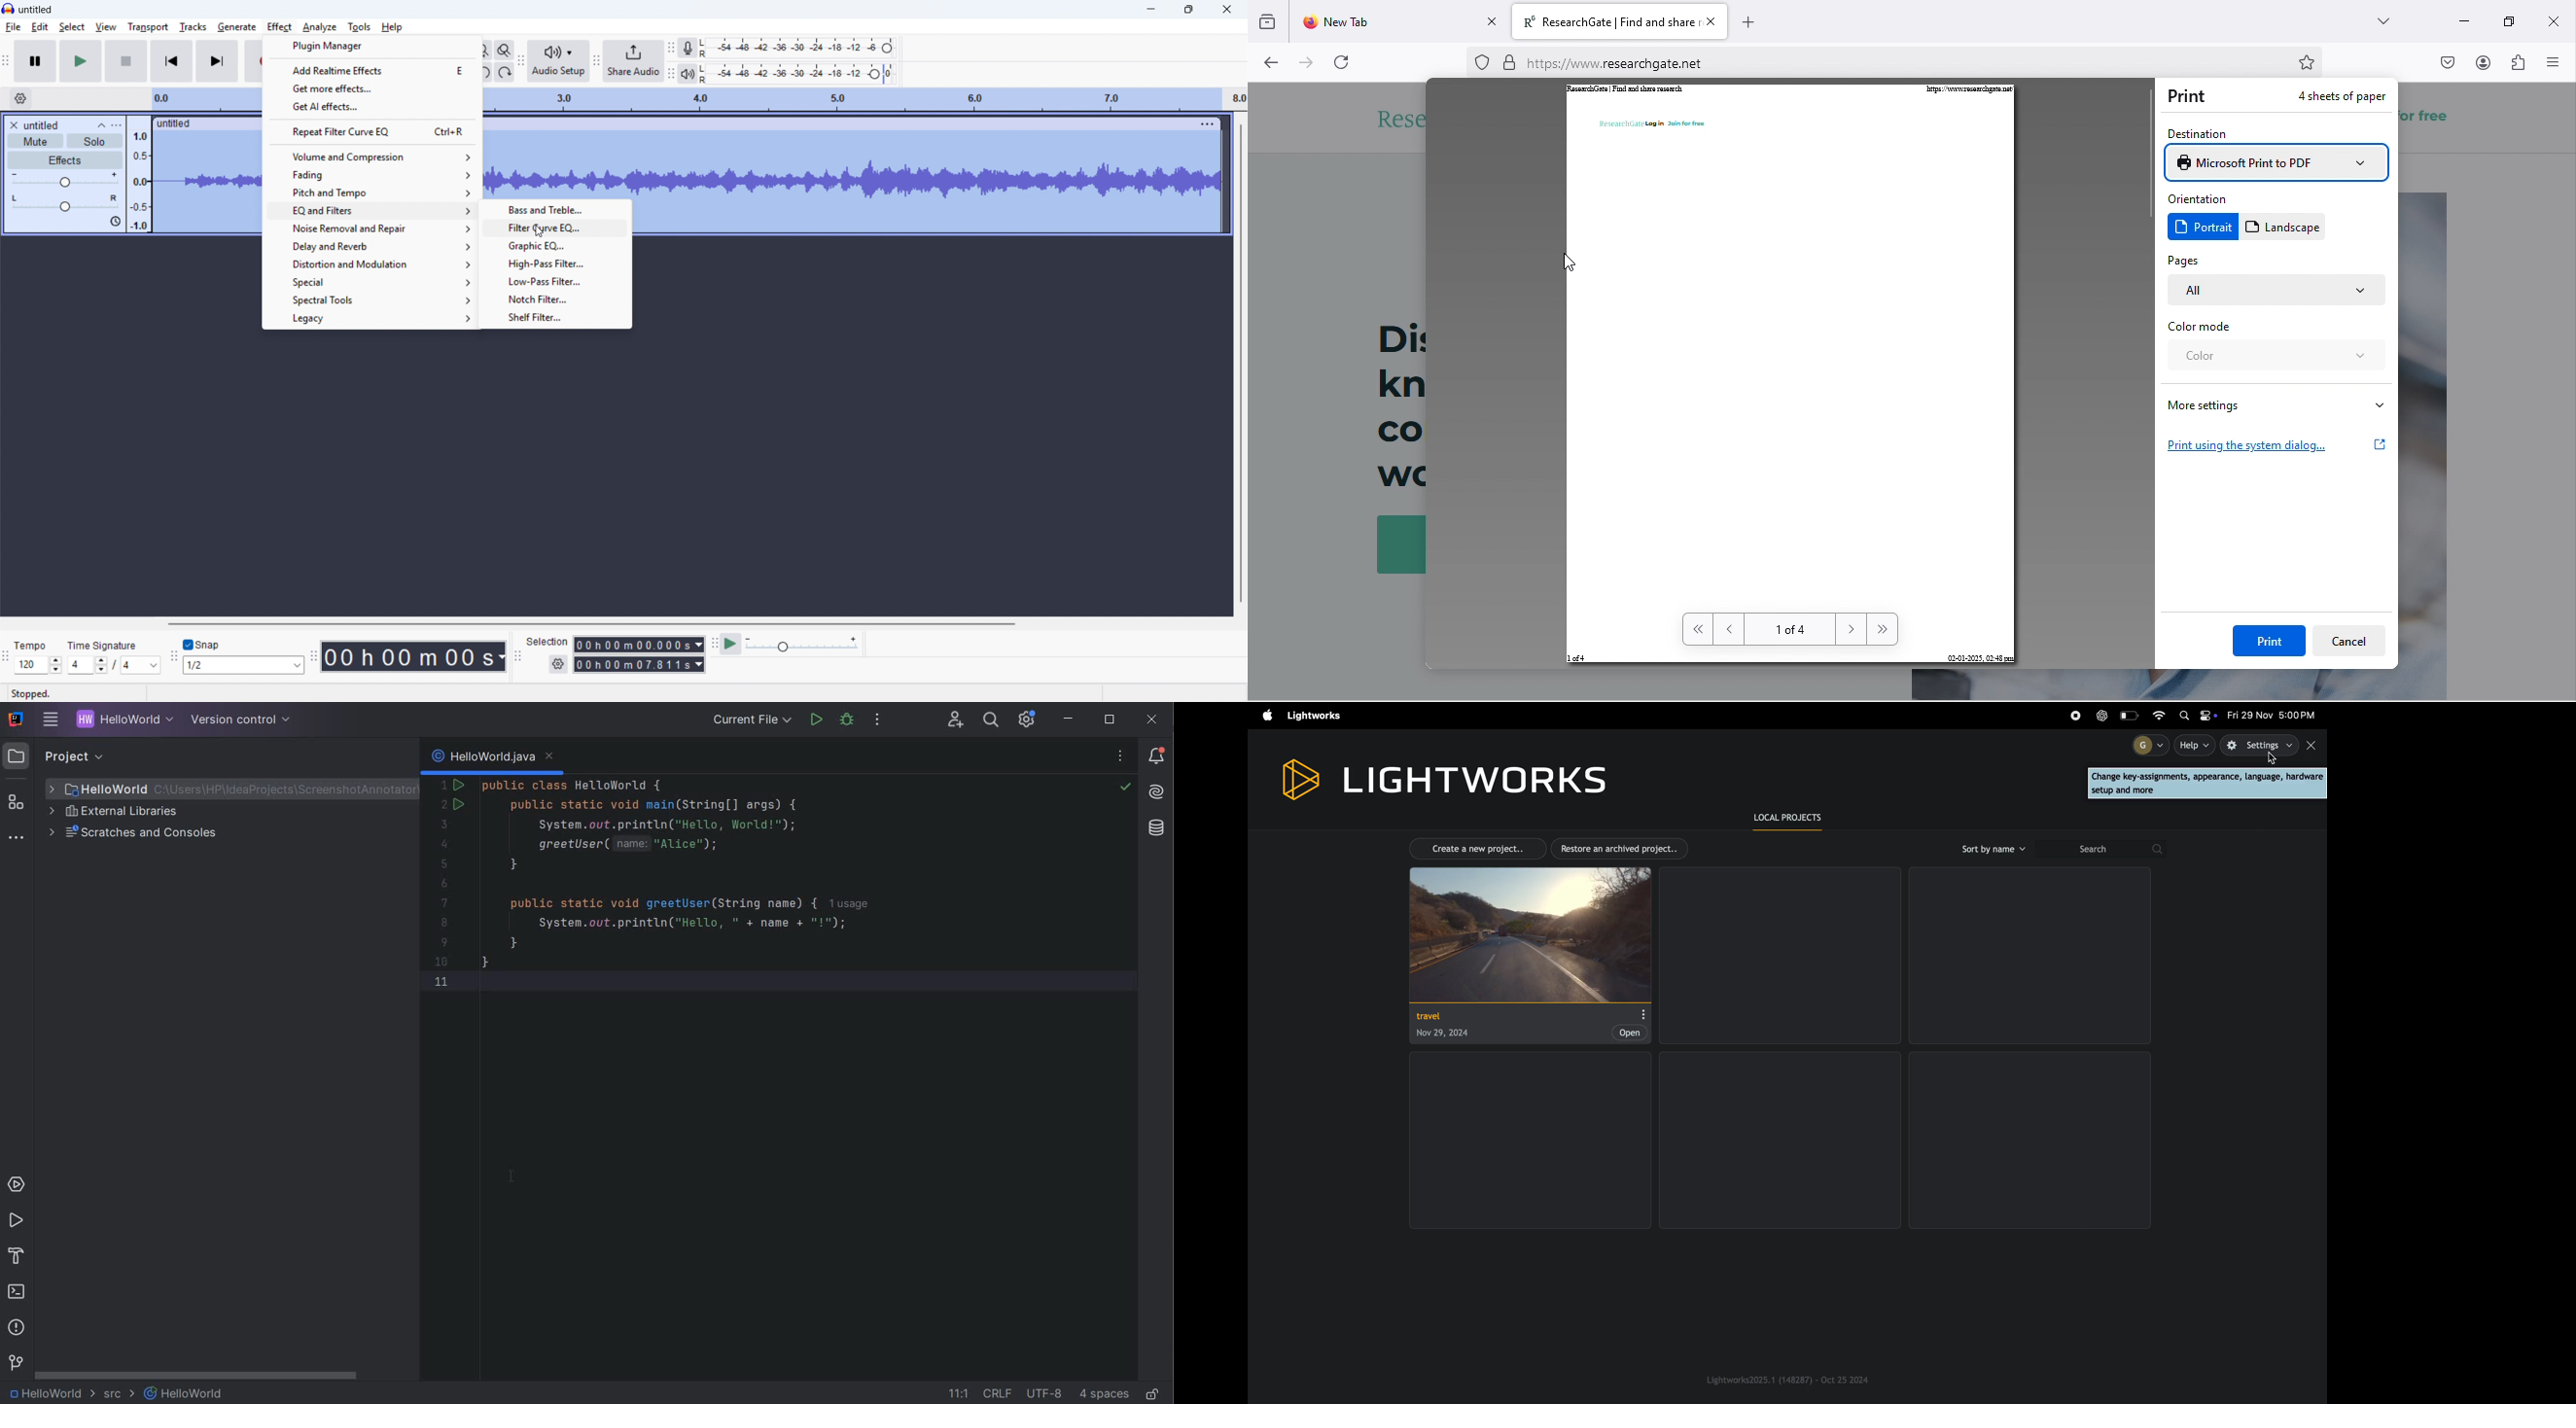  I want to click on timeline, so click(863, 99).